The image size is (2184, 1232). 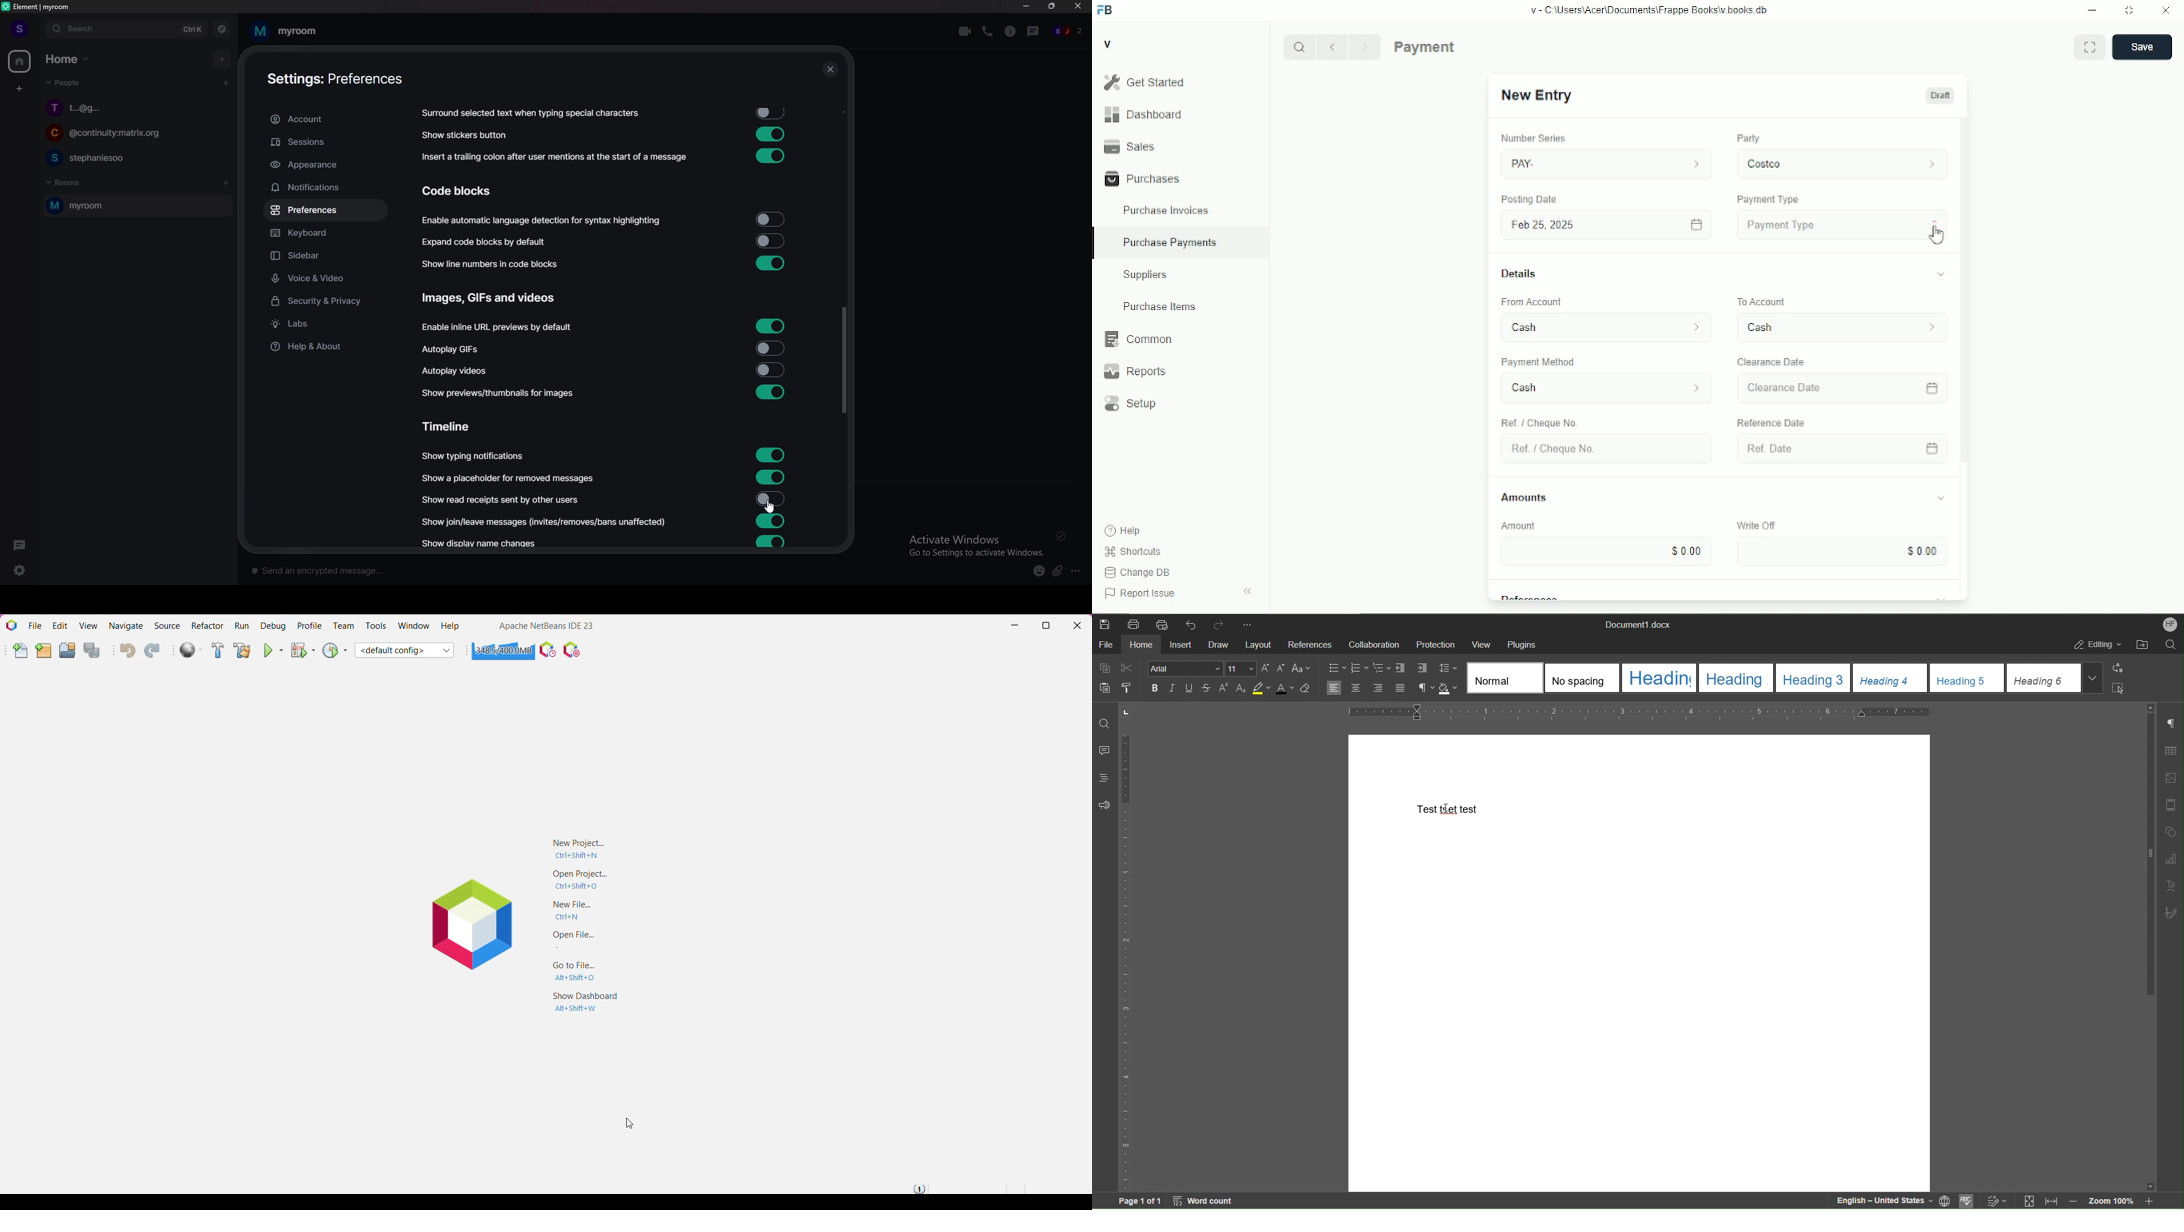 What do you see at coordinates (1299, 47) in the screenshot?
I see `Search` at bounding box center [1299, 47].